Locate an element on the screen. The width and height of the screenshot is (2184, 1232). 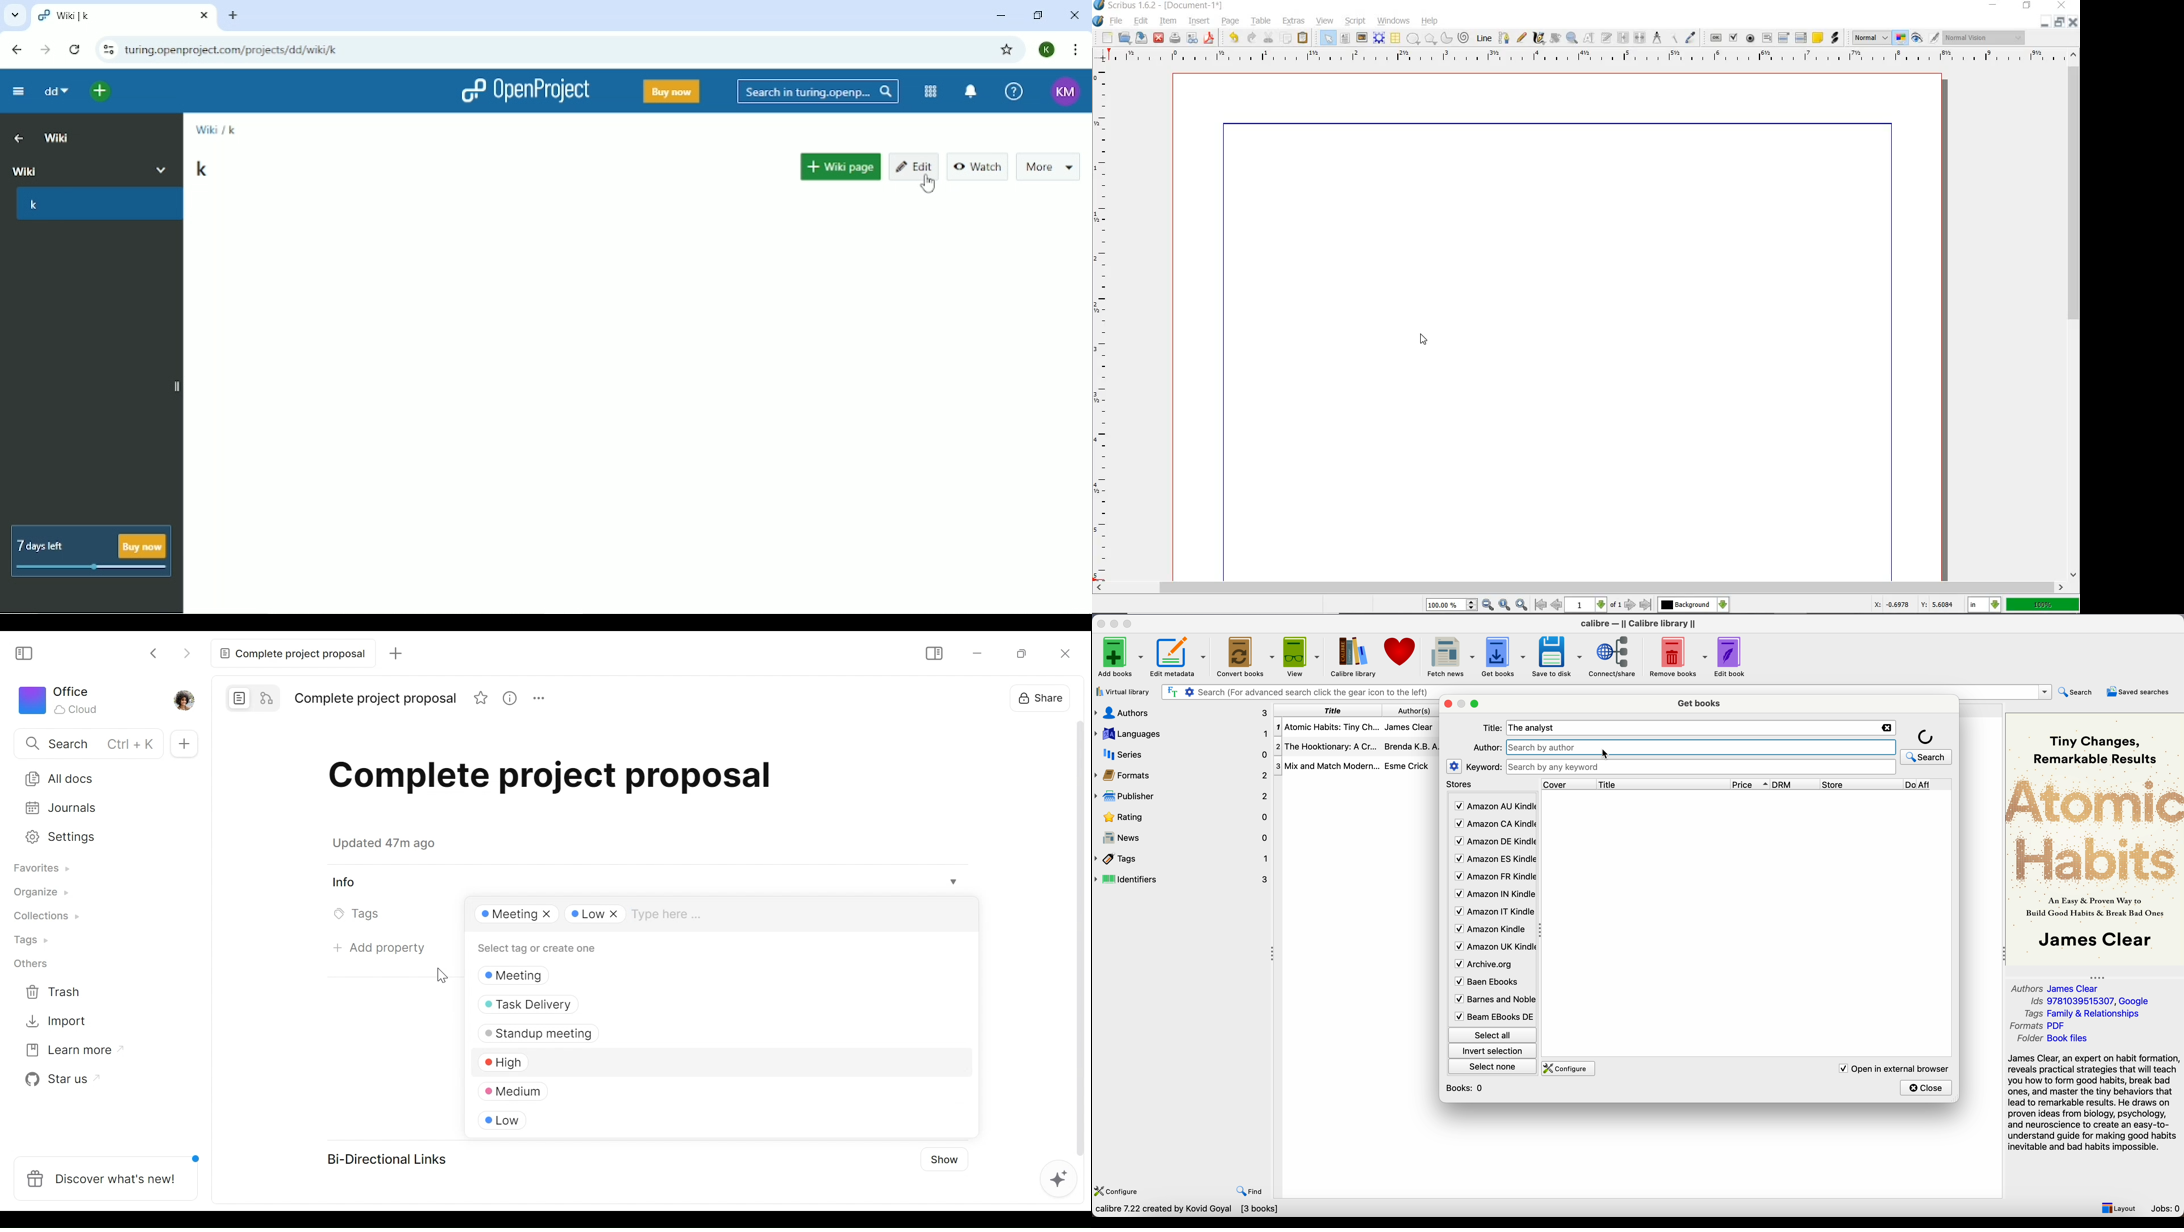
Search dozens of online e-book retailers for the cheapest books is located at coordinates (1220, 1210).